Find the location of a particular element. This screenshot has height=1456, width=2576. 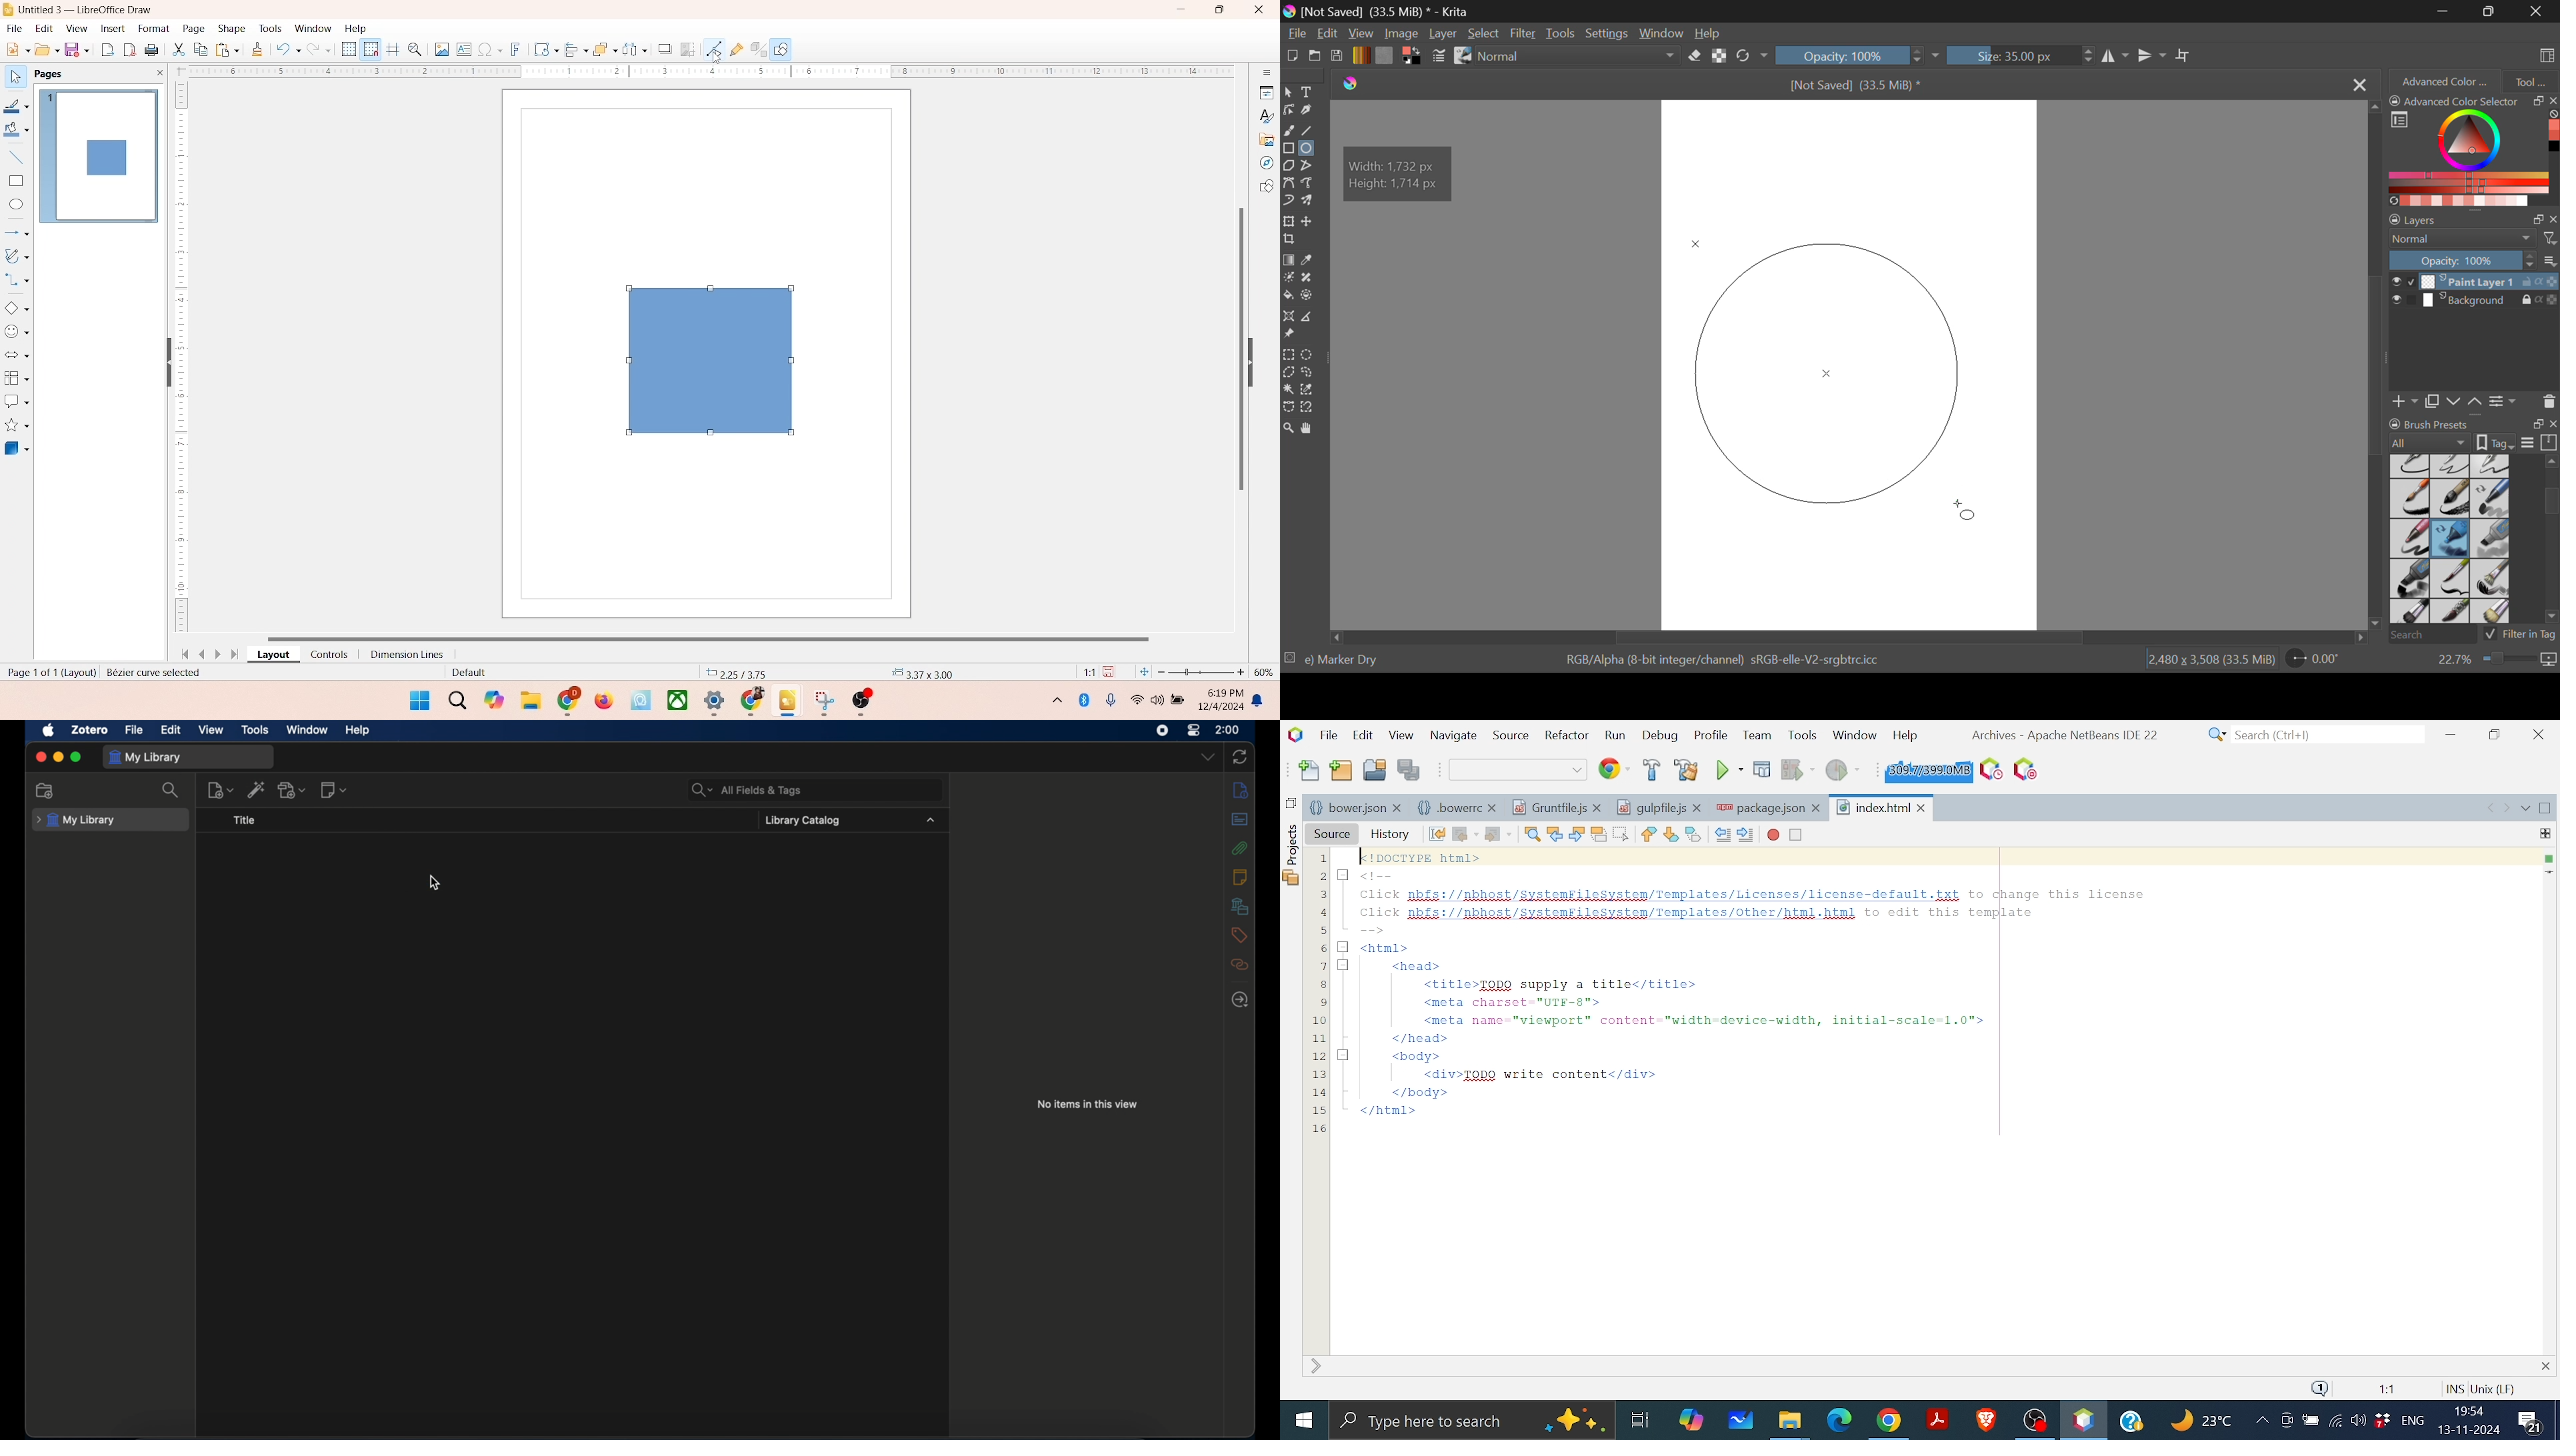

Fill is located at coordinates (1288, 293).